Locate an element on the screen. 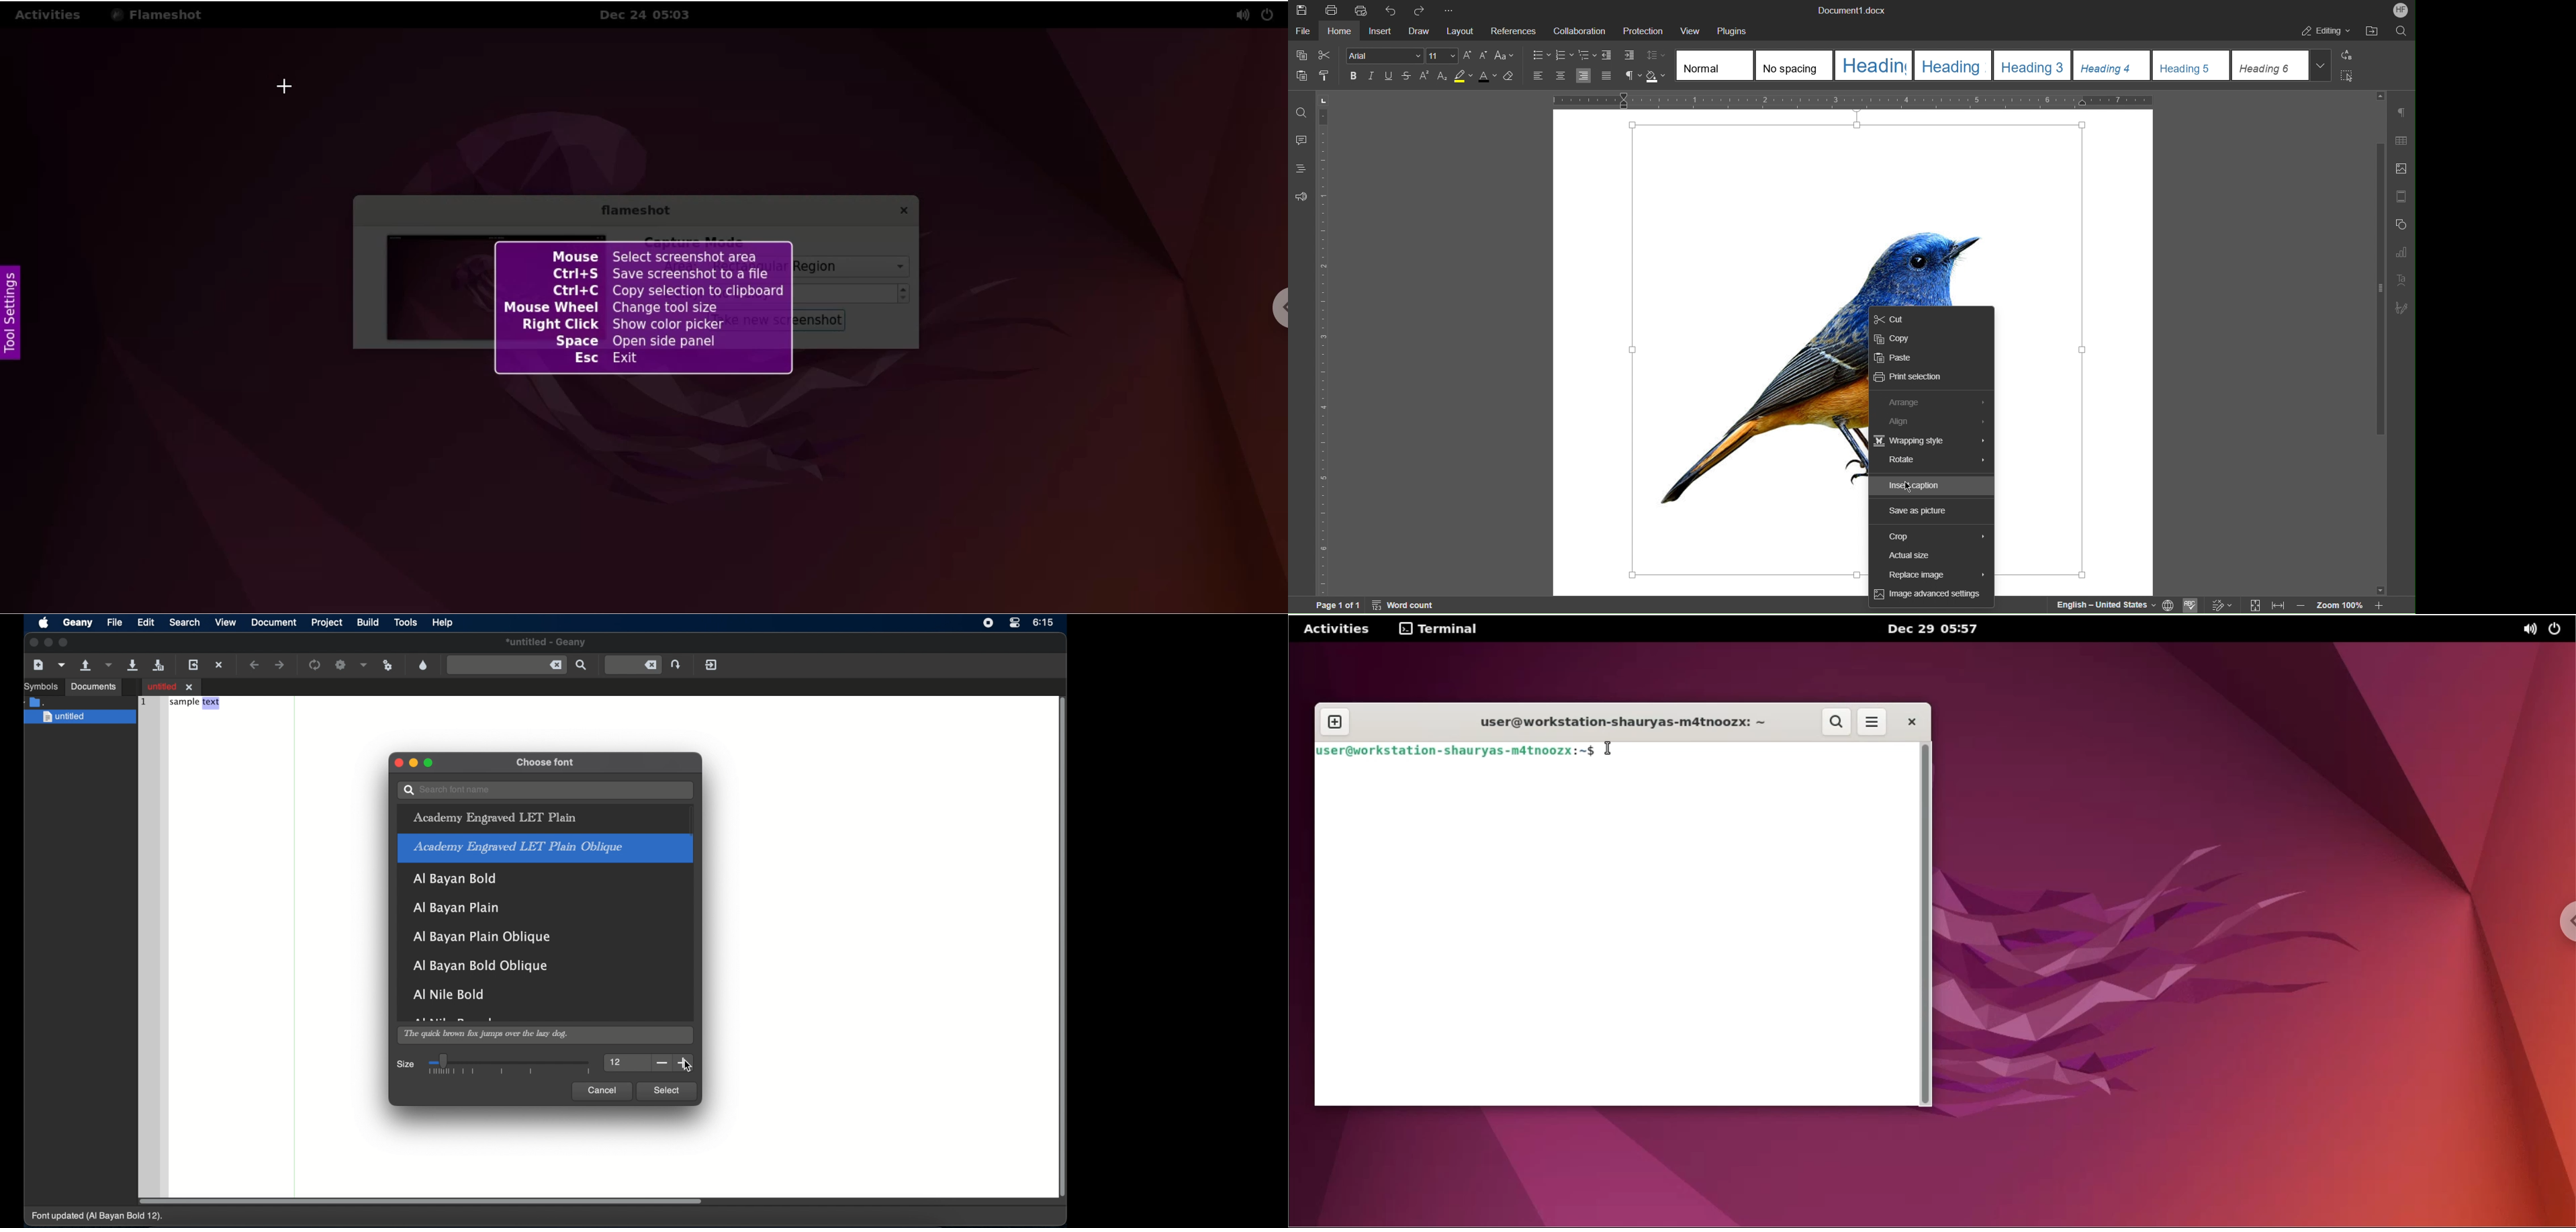 The image size is (2576, 1232). Non-Printing Characters is located at coordinates (1631, 76).